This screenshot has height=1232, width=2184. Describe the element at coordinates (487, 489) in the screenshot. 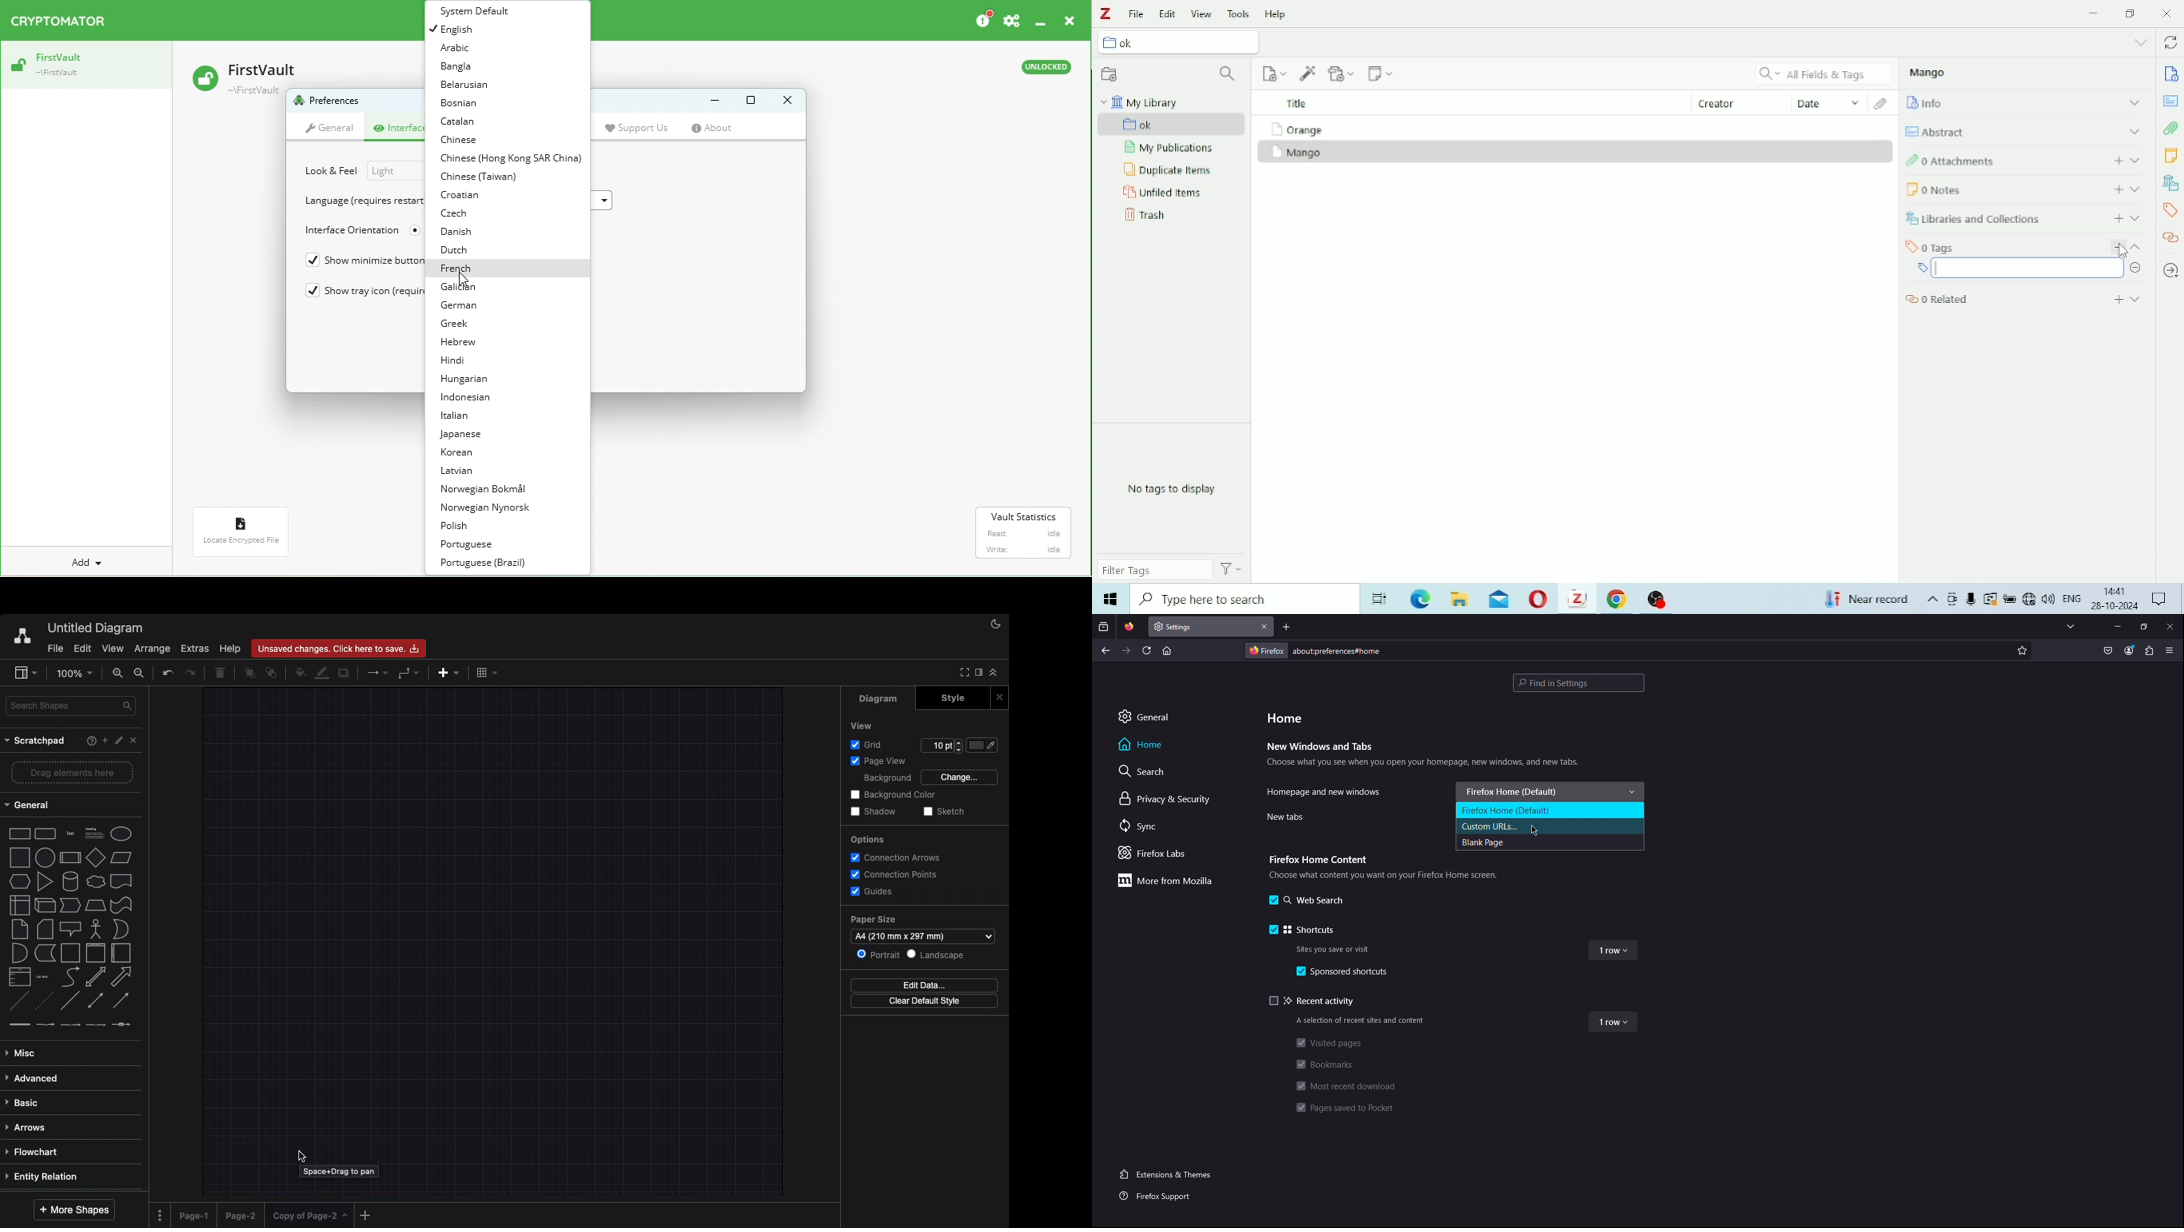

I see `Norwegian Bokmal` at that location.